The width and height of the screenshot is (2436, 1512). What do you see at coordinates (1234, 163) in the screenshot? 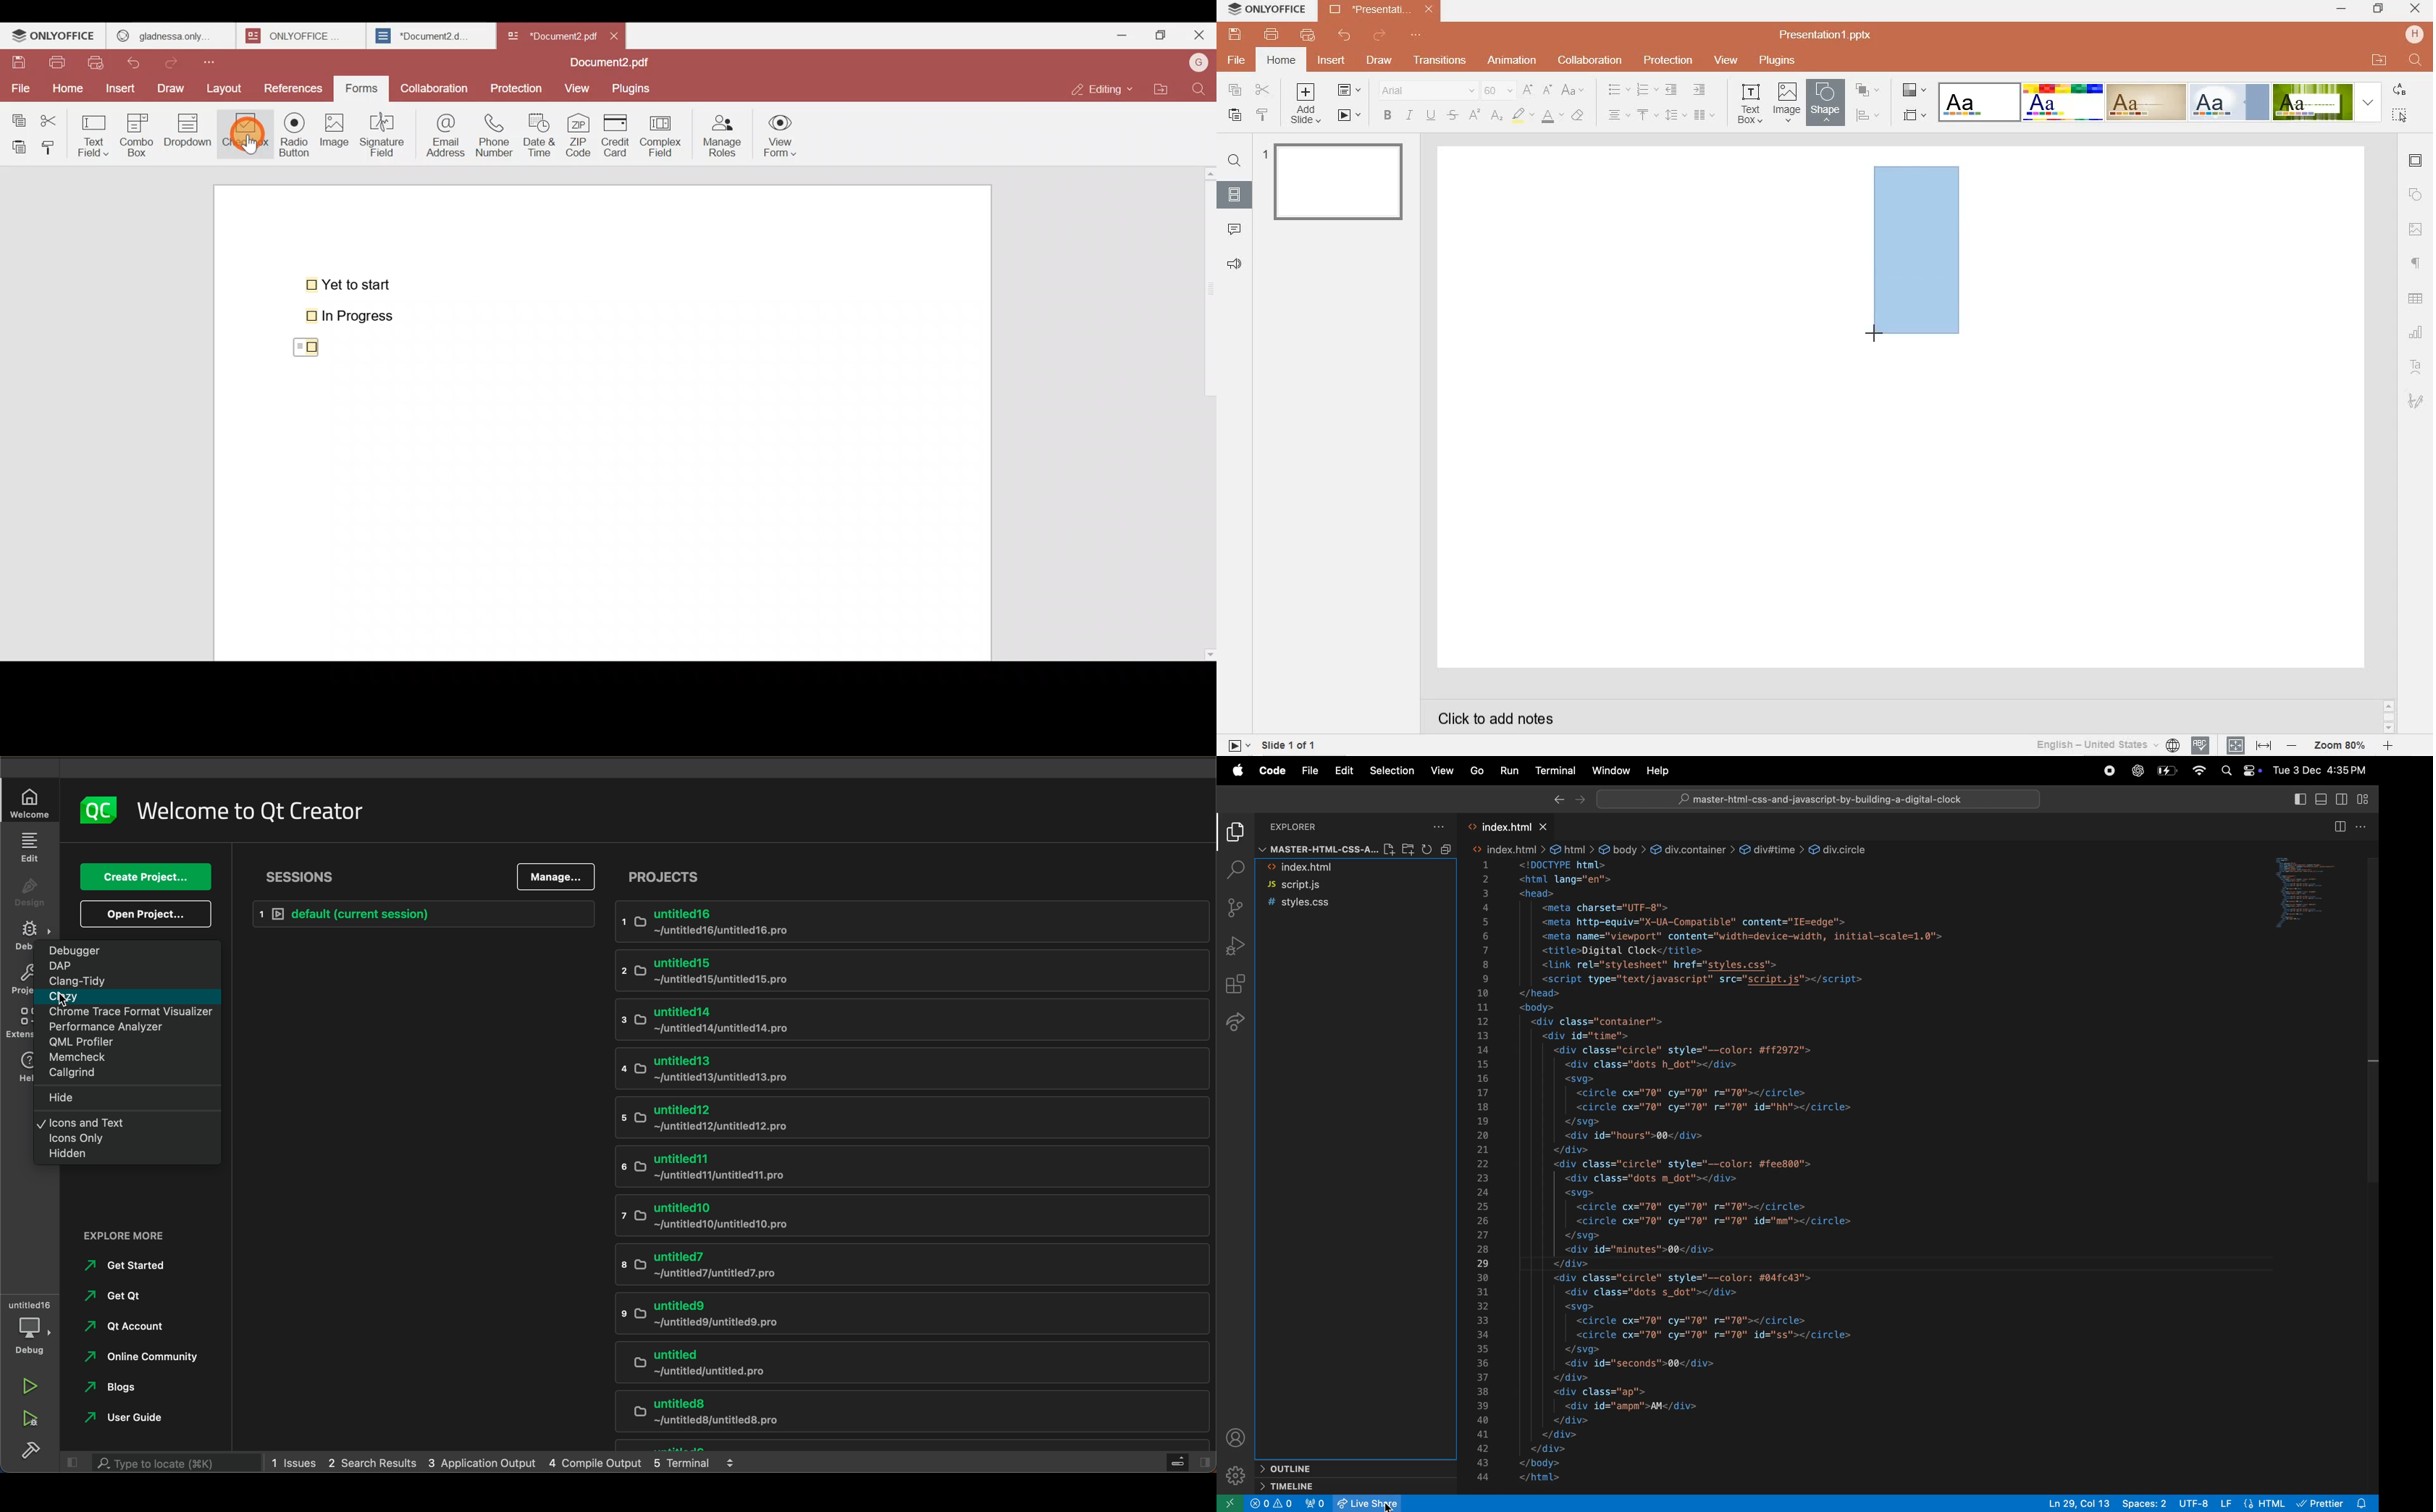
I see `find` at bounding box center [1234, 163].